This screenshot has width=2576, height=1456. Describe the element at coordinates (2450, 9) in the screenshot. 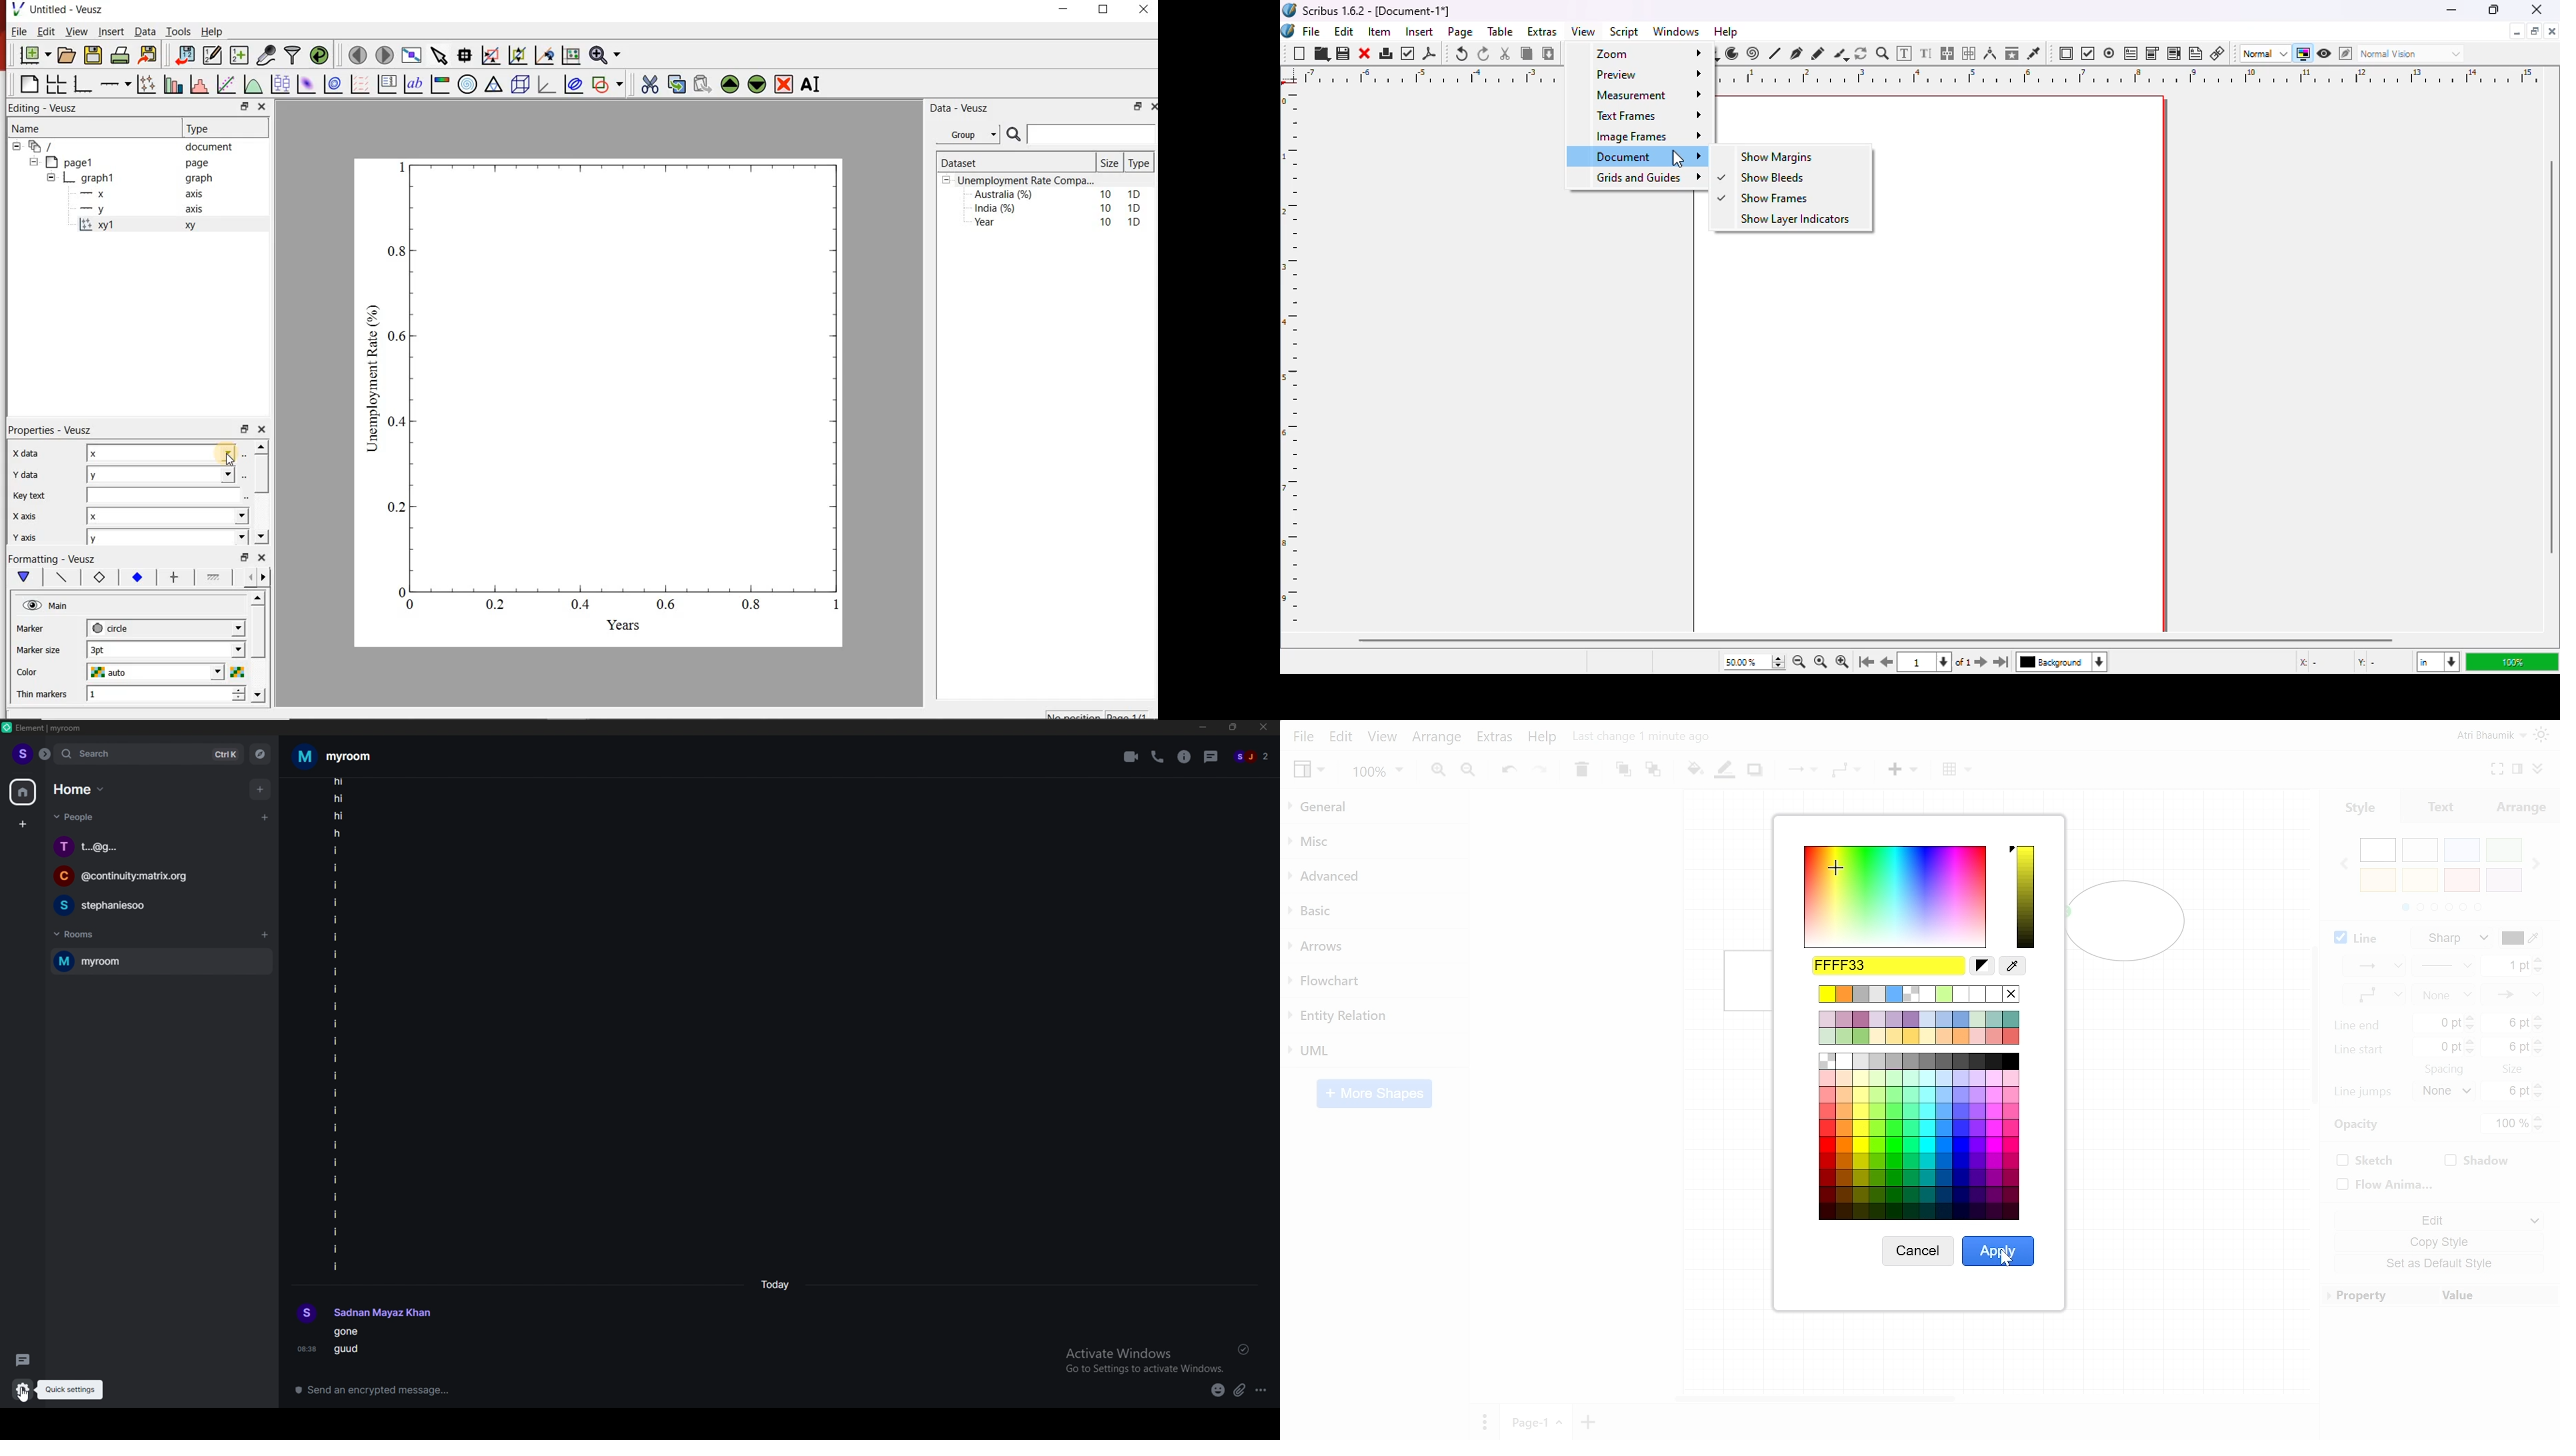

I see `minimize` at that location.